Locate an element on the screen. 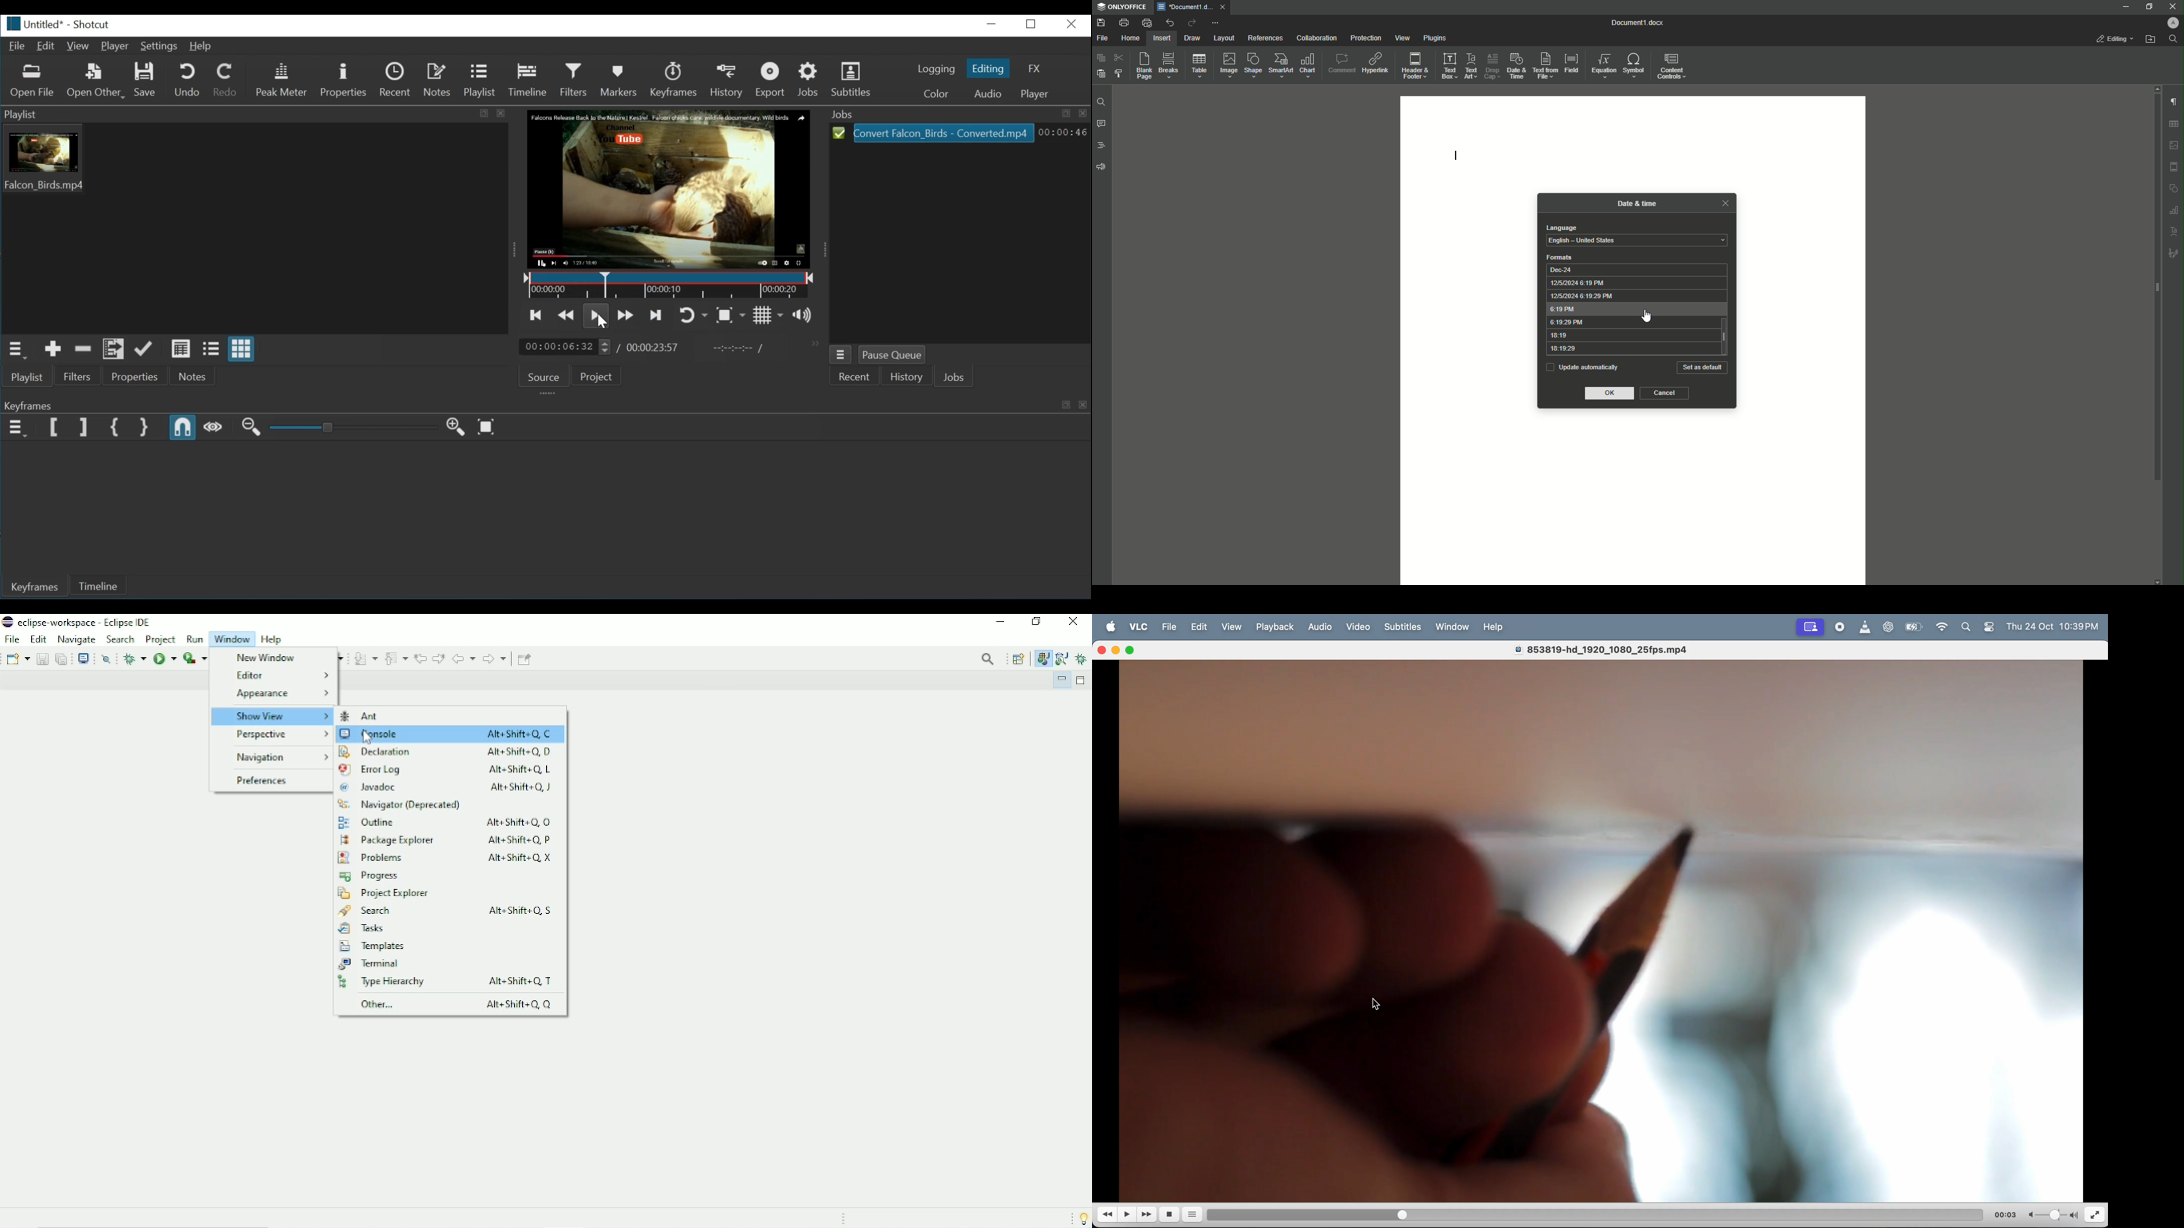 Image resolution: width=2184 pixels, height=1232 pixels. Properties is located at coordinates (138, 375).